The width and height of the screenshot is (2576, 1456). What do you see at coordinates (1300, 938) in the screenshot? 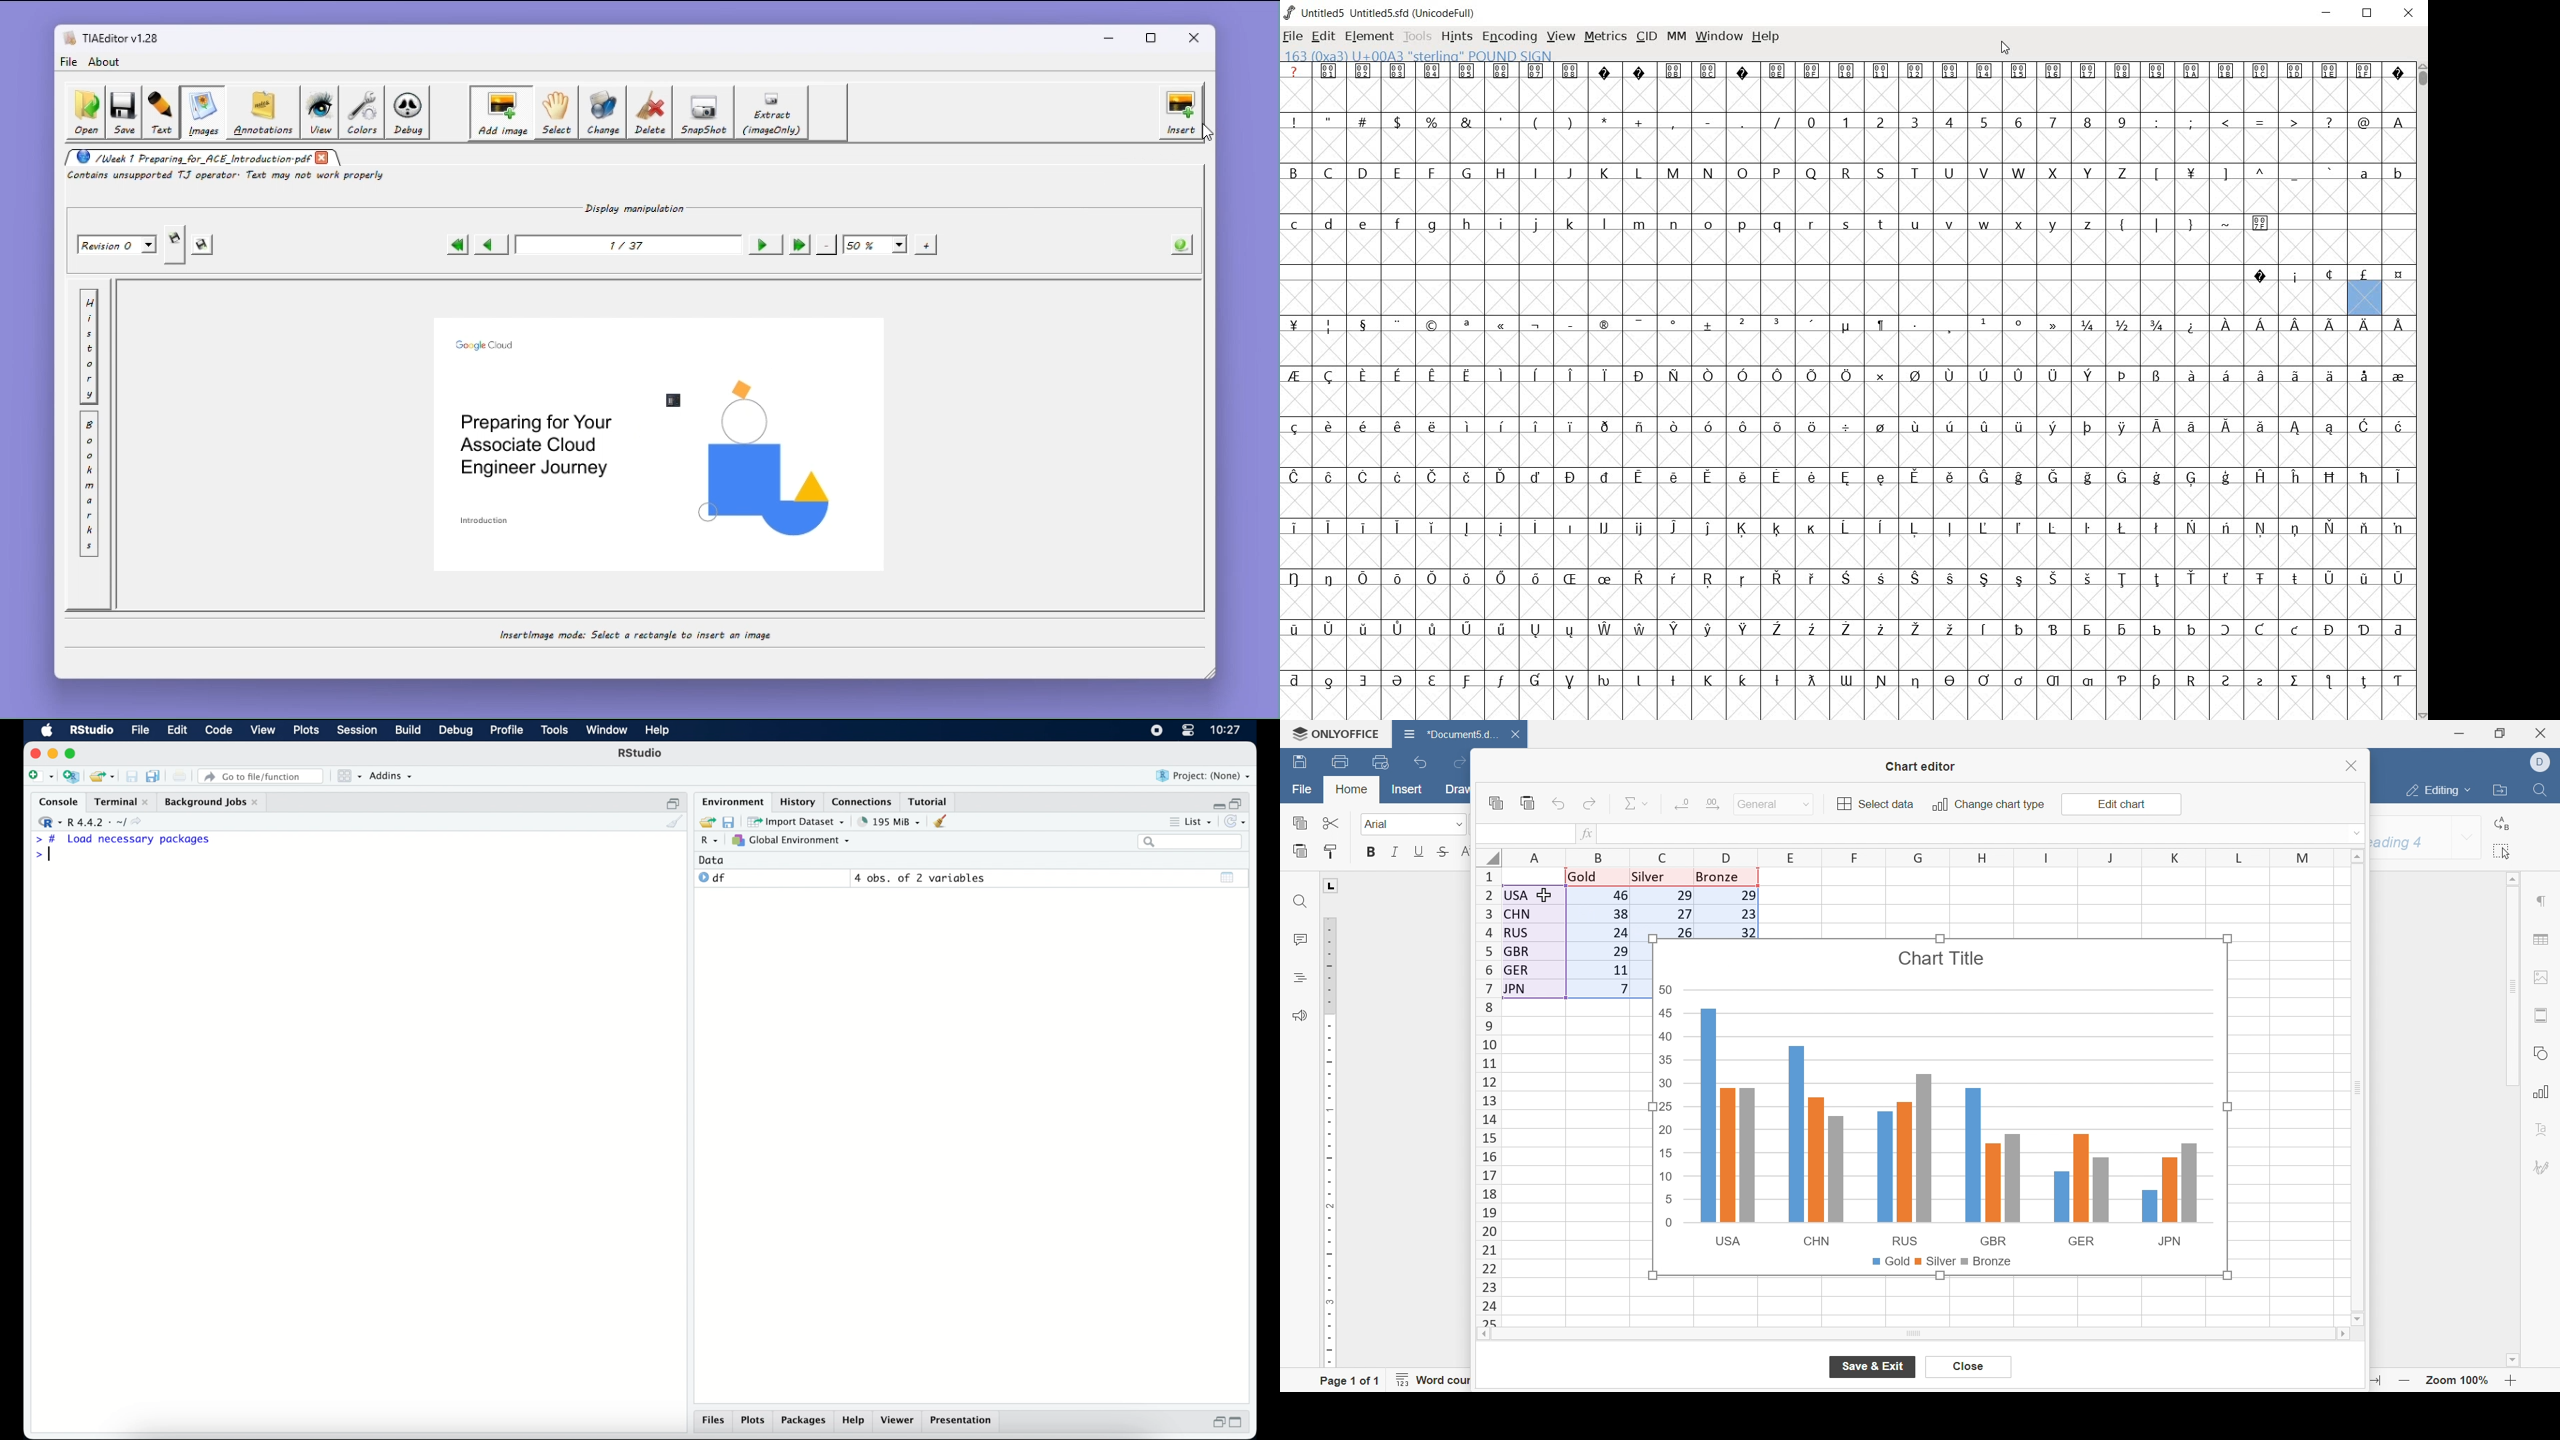
I see `comments` at bounding box center [1300, 938].